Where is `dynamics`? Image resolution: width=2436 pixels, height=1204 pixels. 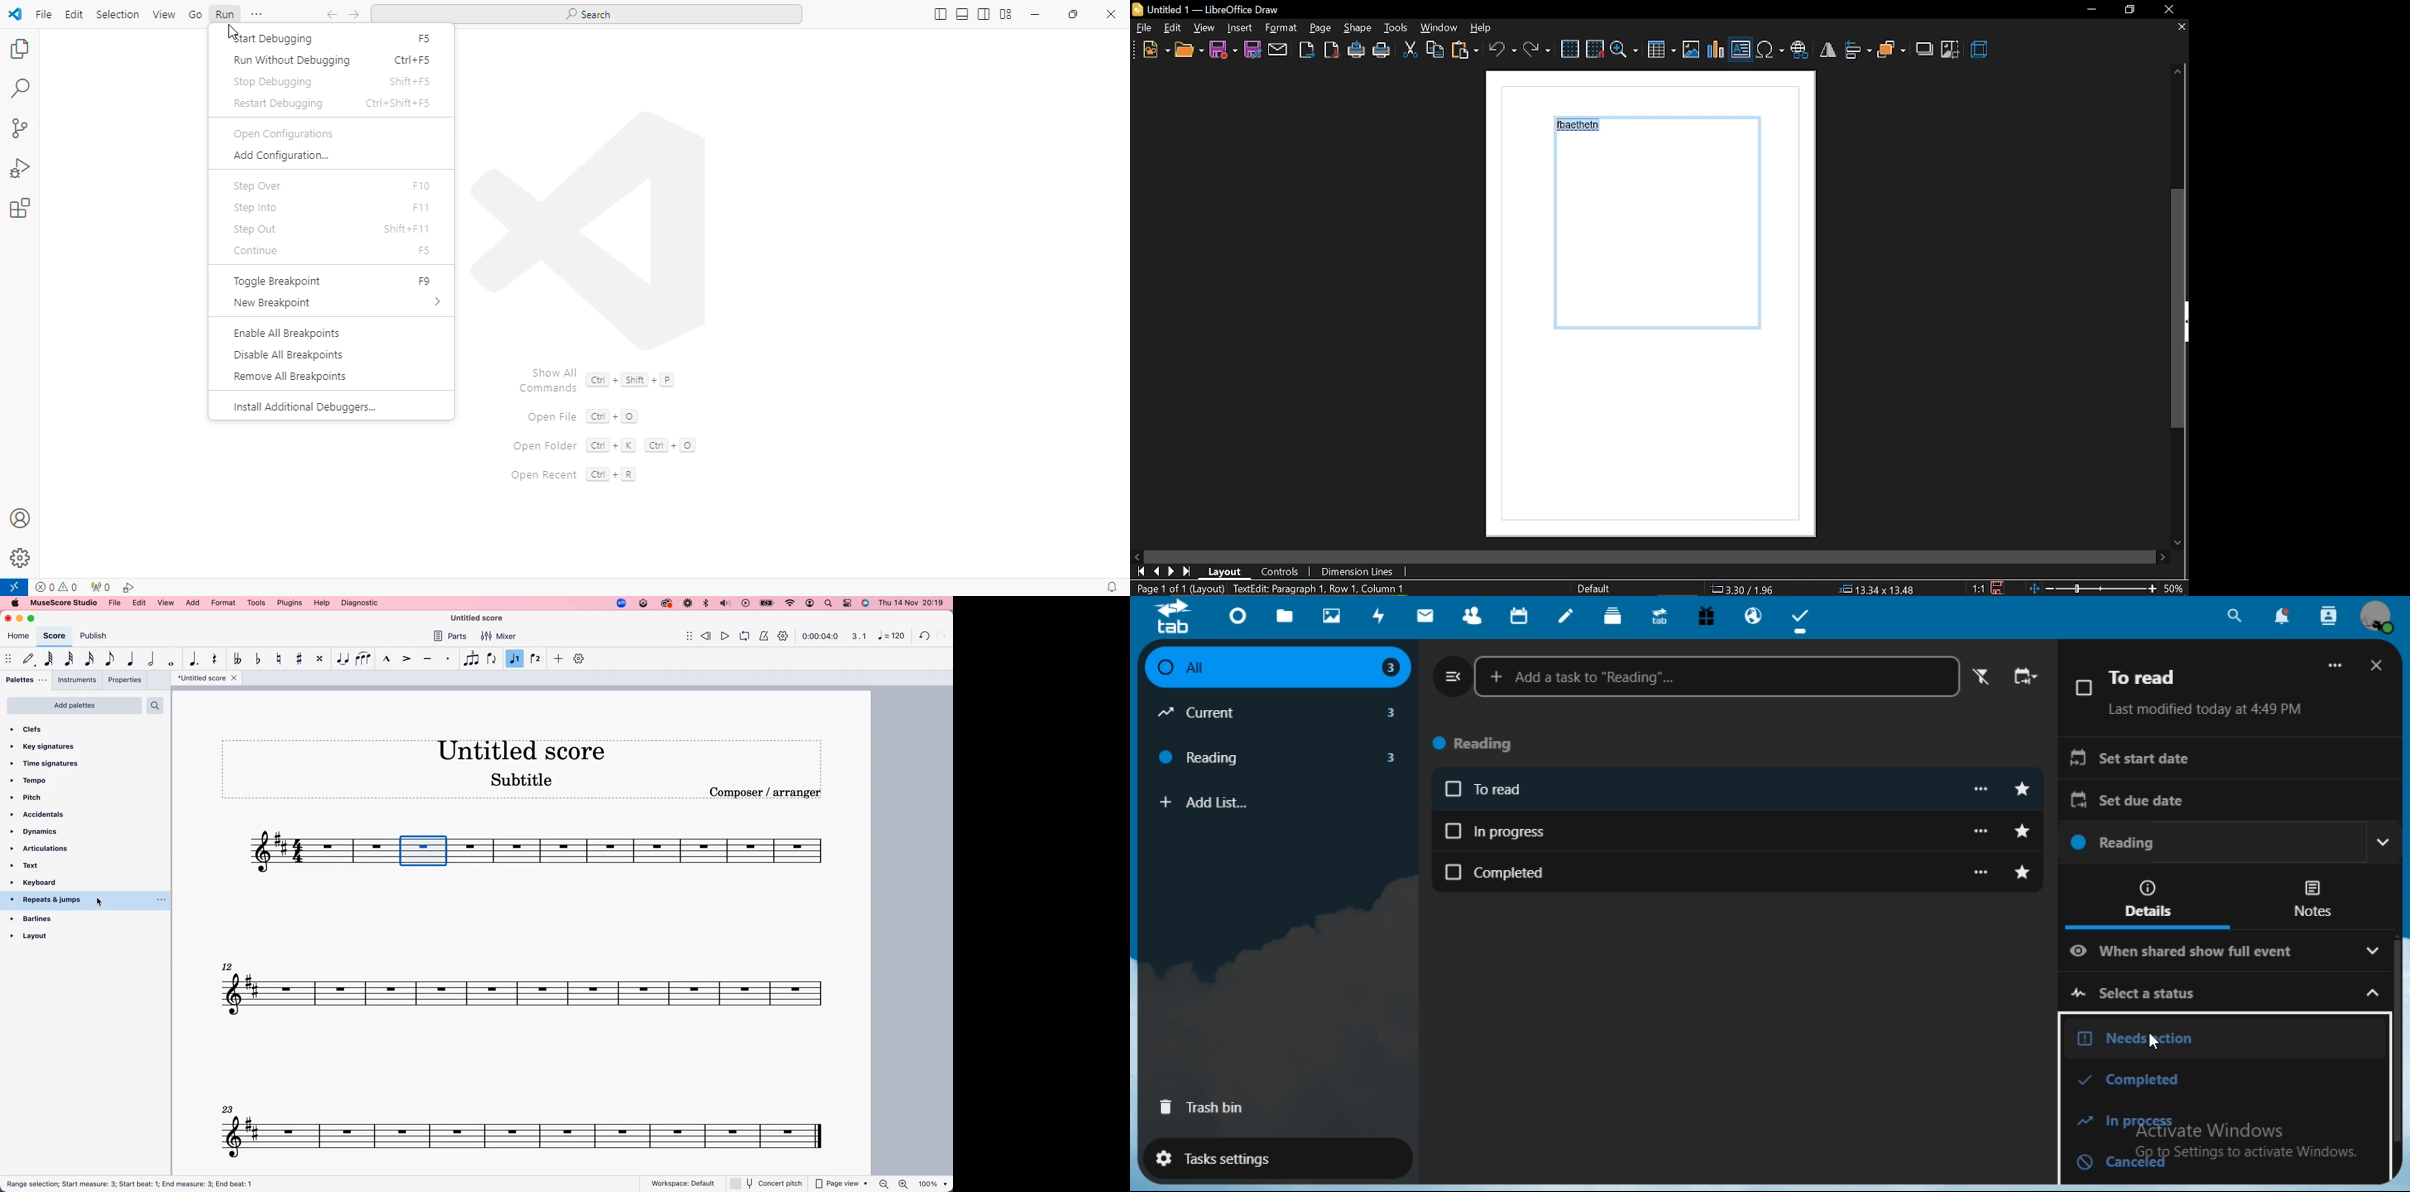 dynamics is located at coordinates (40, 832).